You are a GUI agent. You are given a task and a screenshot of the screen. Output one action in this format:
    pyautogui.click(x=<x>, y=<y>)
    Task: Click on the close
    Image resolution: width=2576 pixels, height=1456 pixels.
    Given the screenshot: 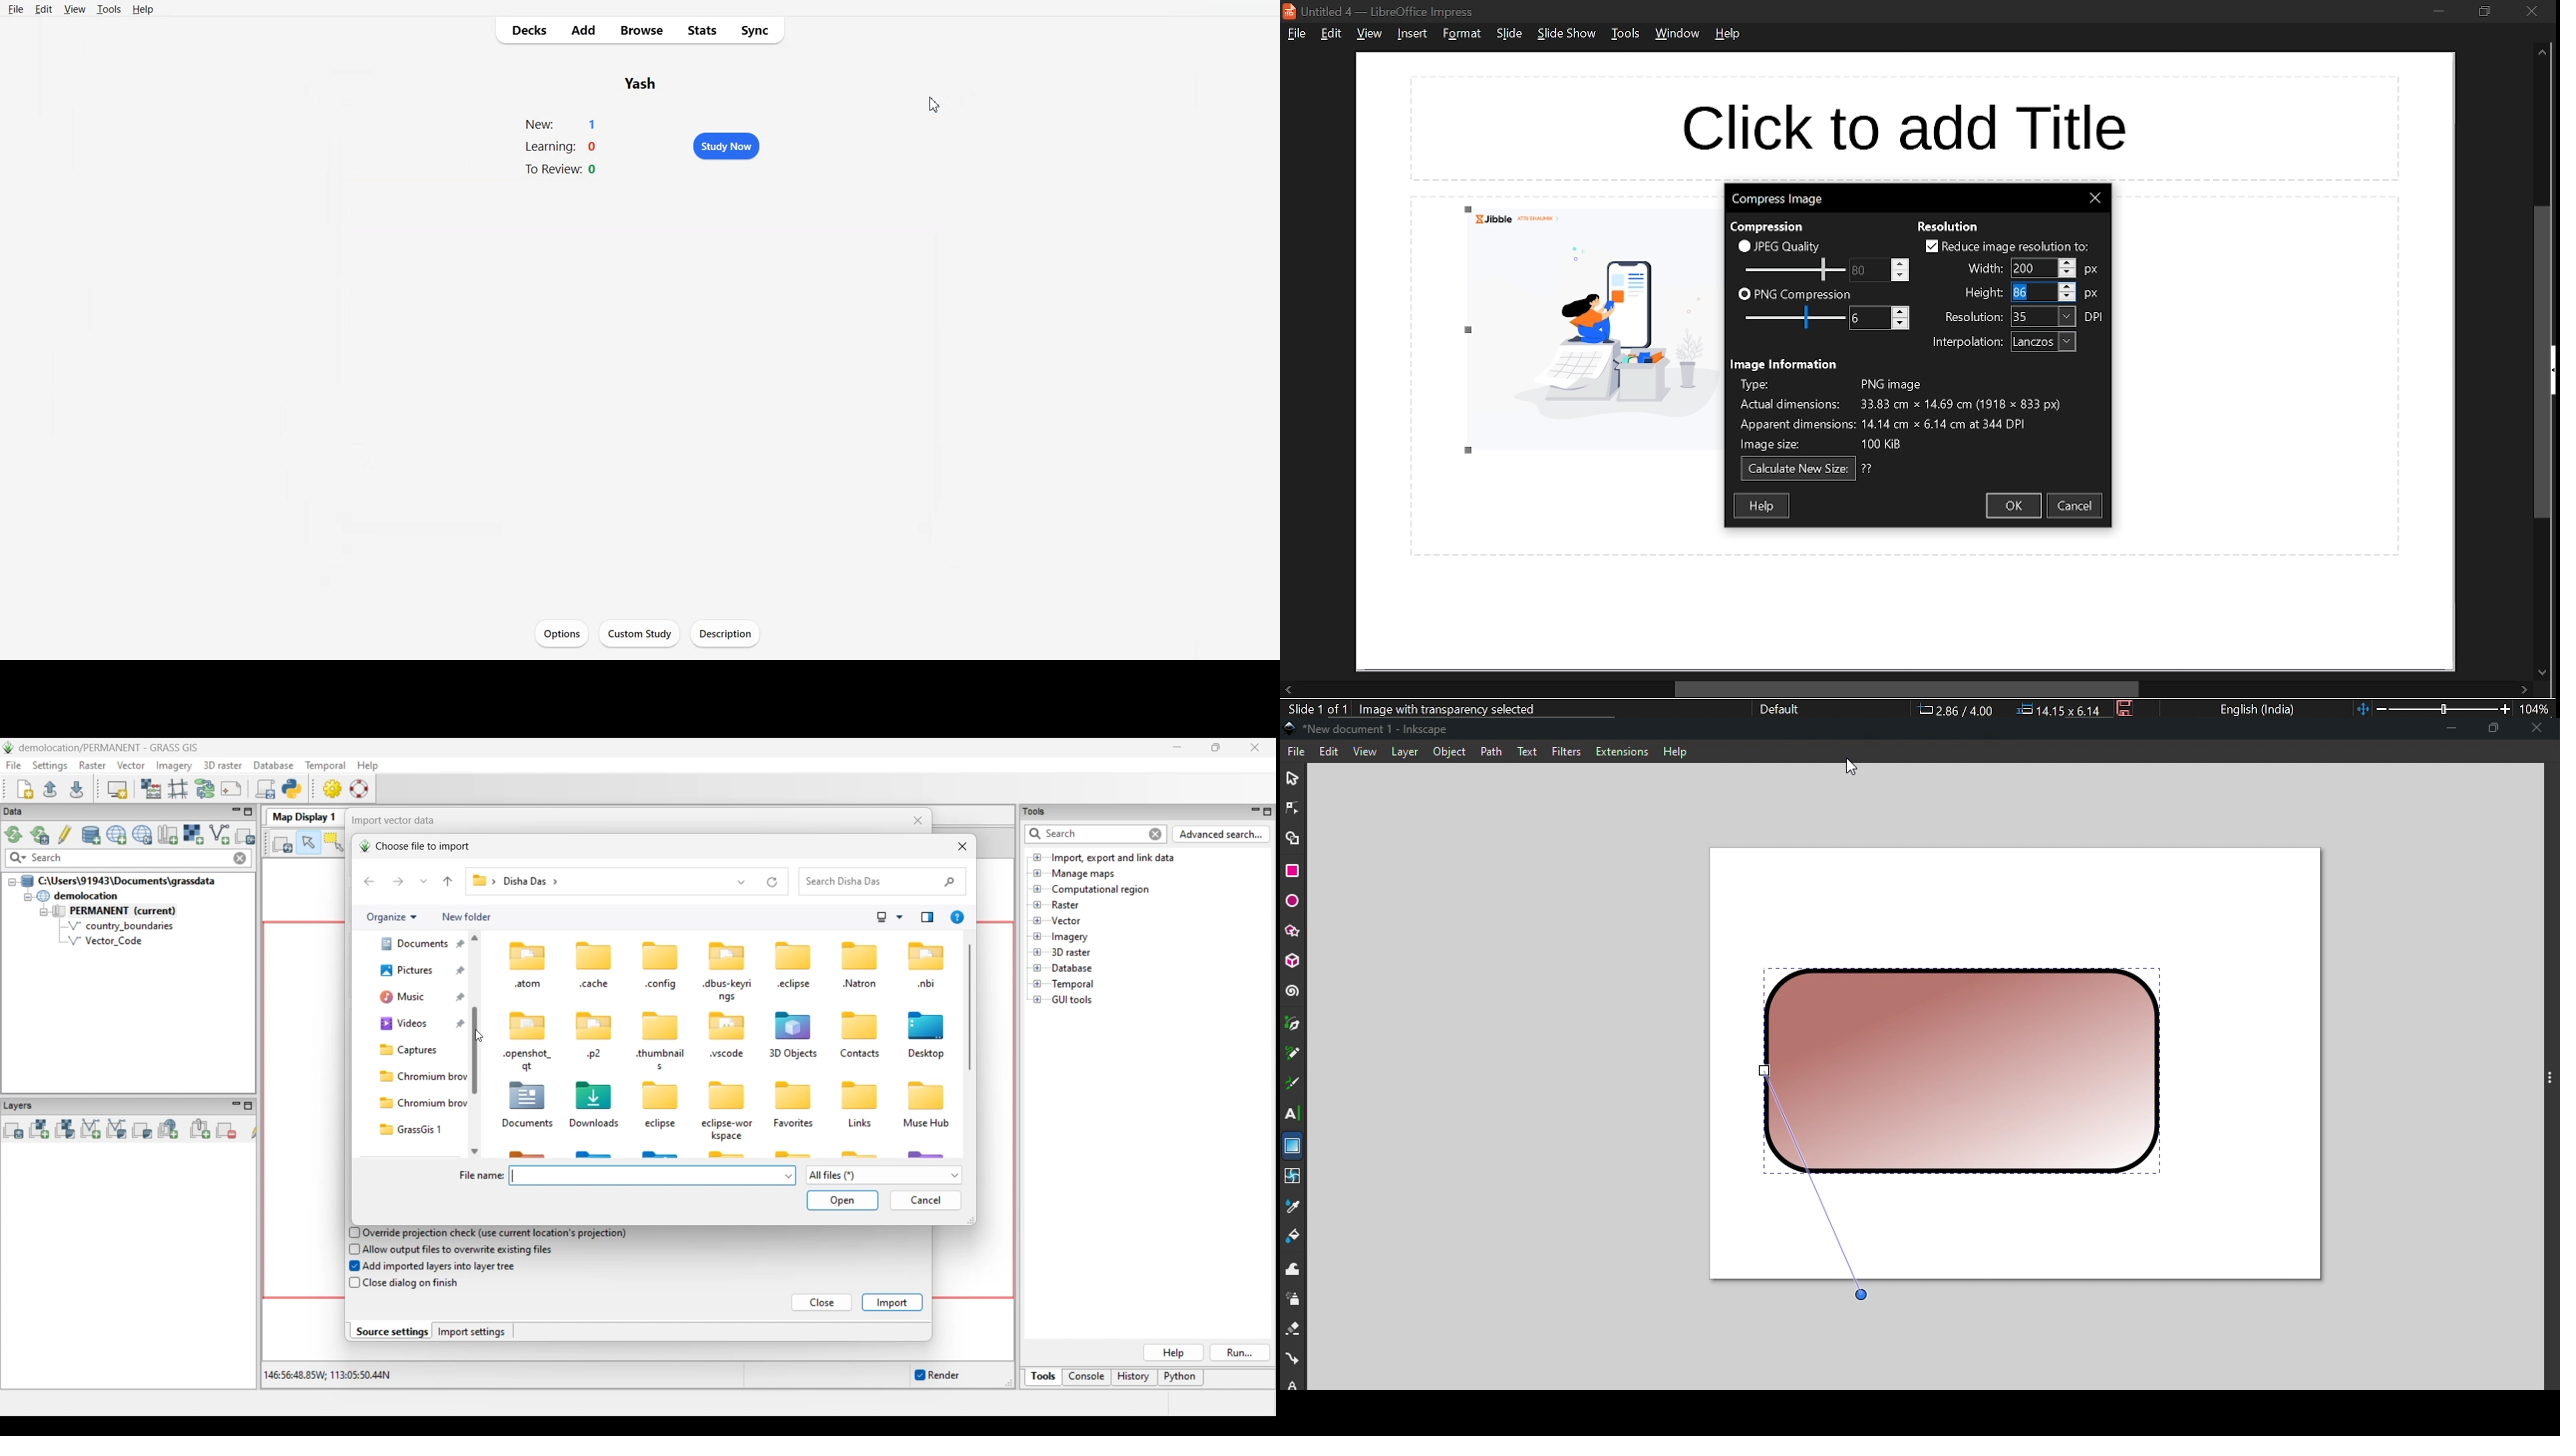 What is the action you would take?
    pyautogui.click(x=2532, y=11)
    